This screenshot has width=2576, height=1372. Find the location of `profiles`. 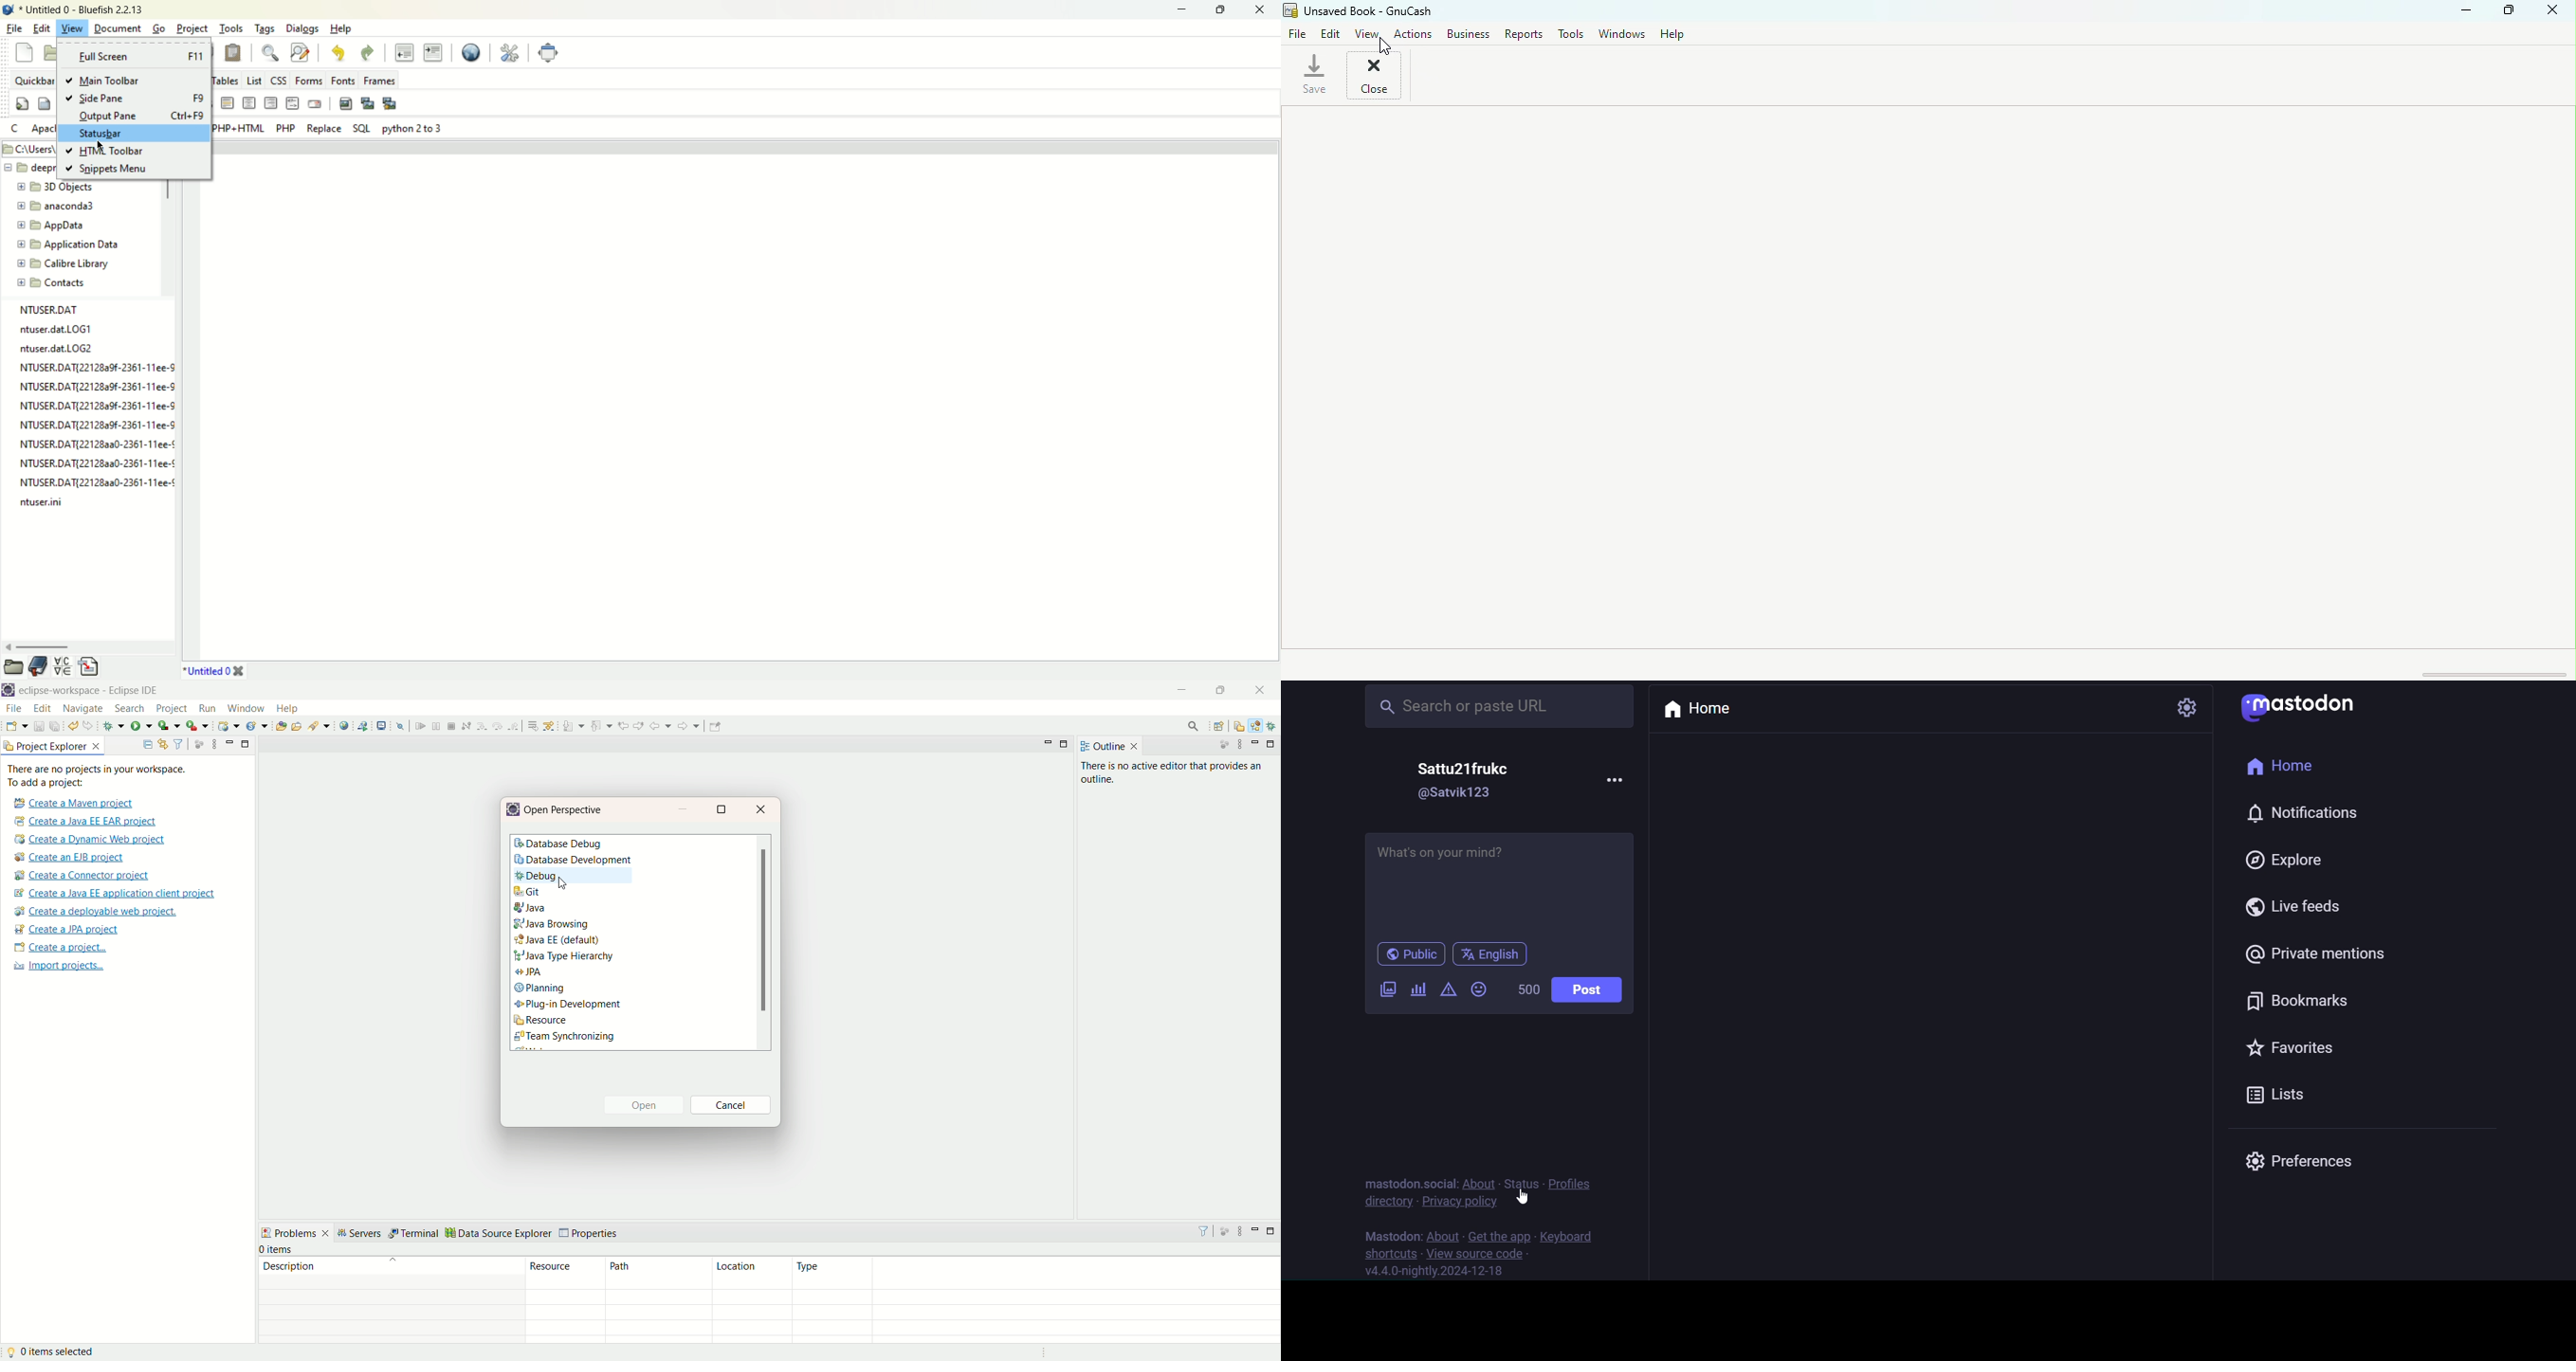

profiles is located at coordinates (1569, 1184).